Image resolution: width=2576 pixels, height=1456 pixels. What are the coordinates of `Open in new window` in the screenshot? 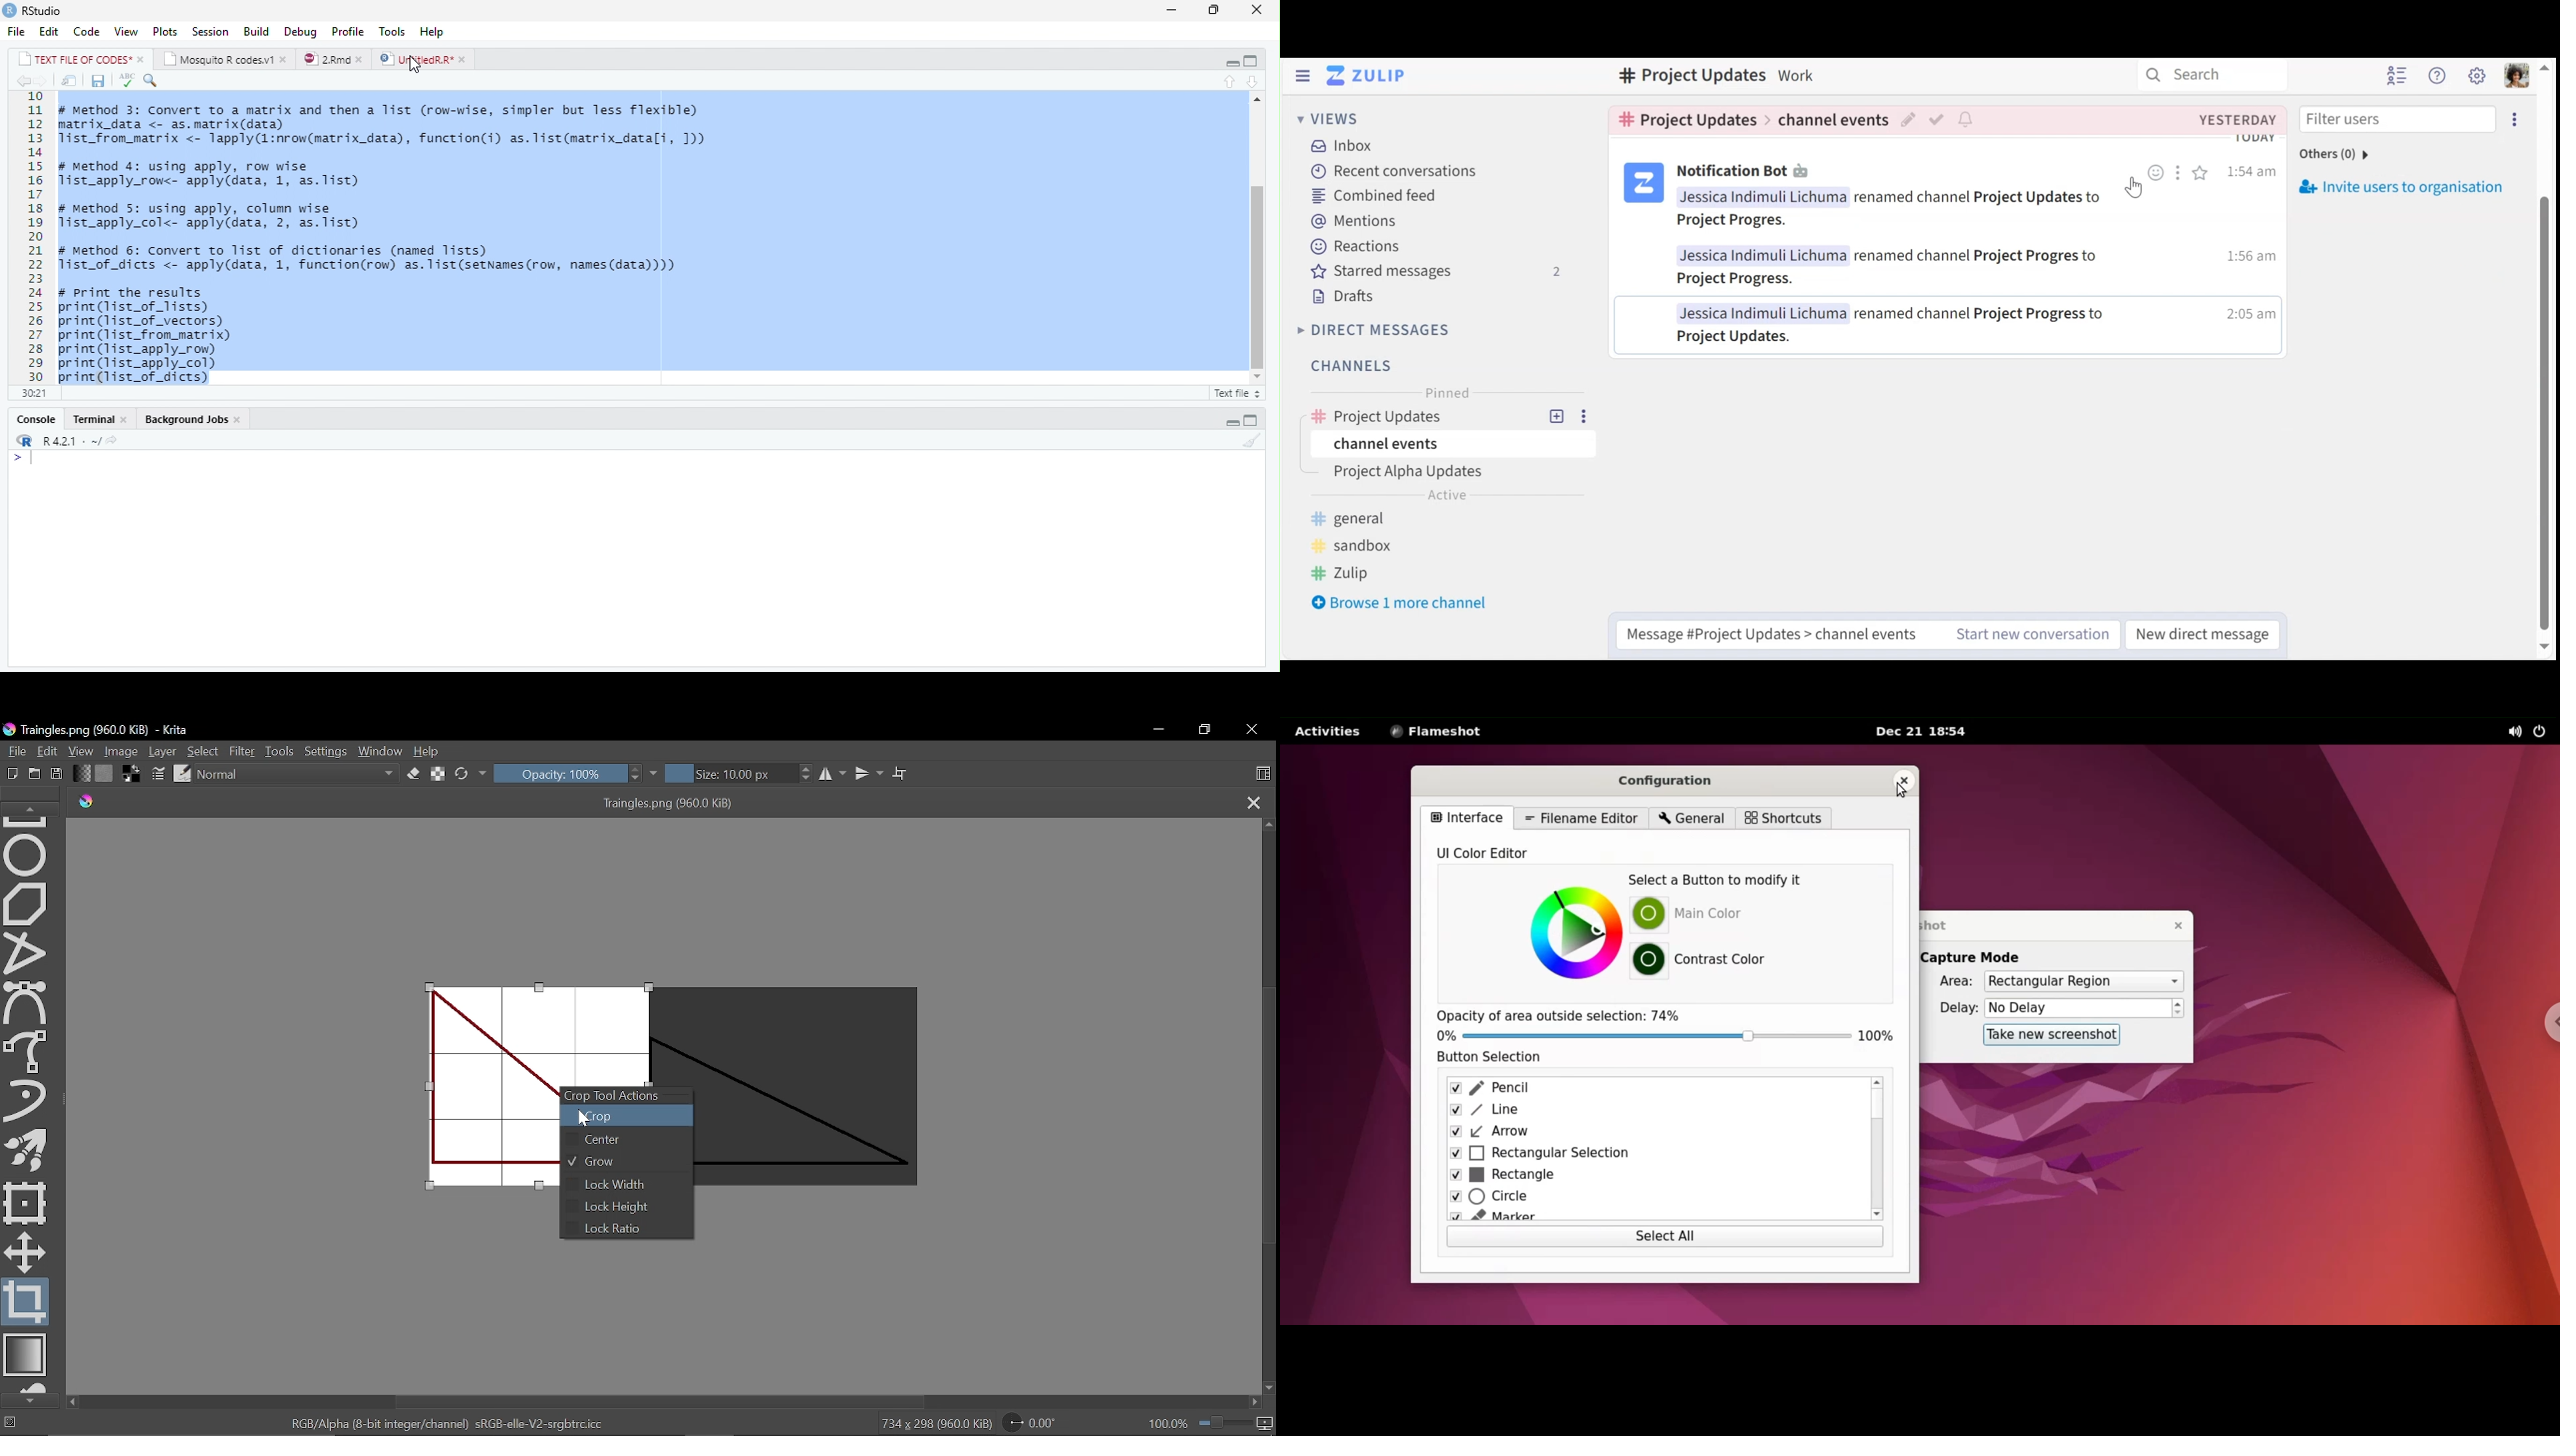 It's located at (69, 81).